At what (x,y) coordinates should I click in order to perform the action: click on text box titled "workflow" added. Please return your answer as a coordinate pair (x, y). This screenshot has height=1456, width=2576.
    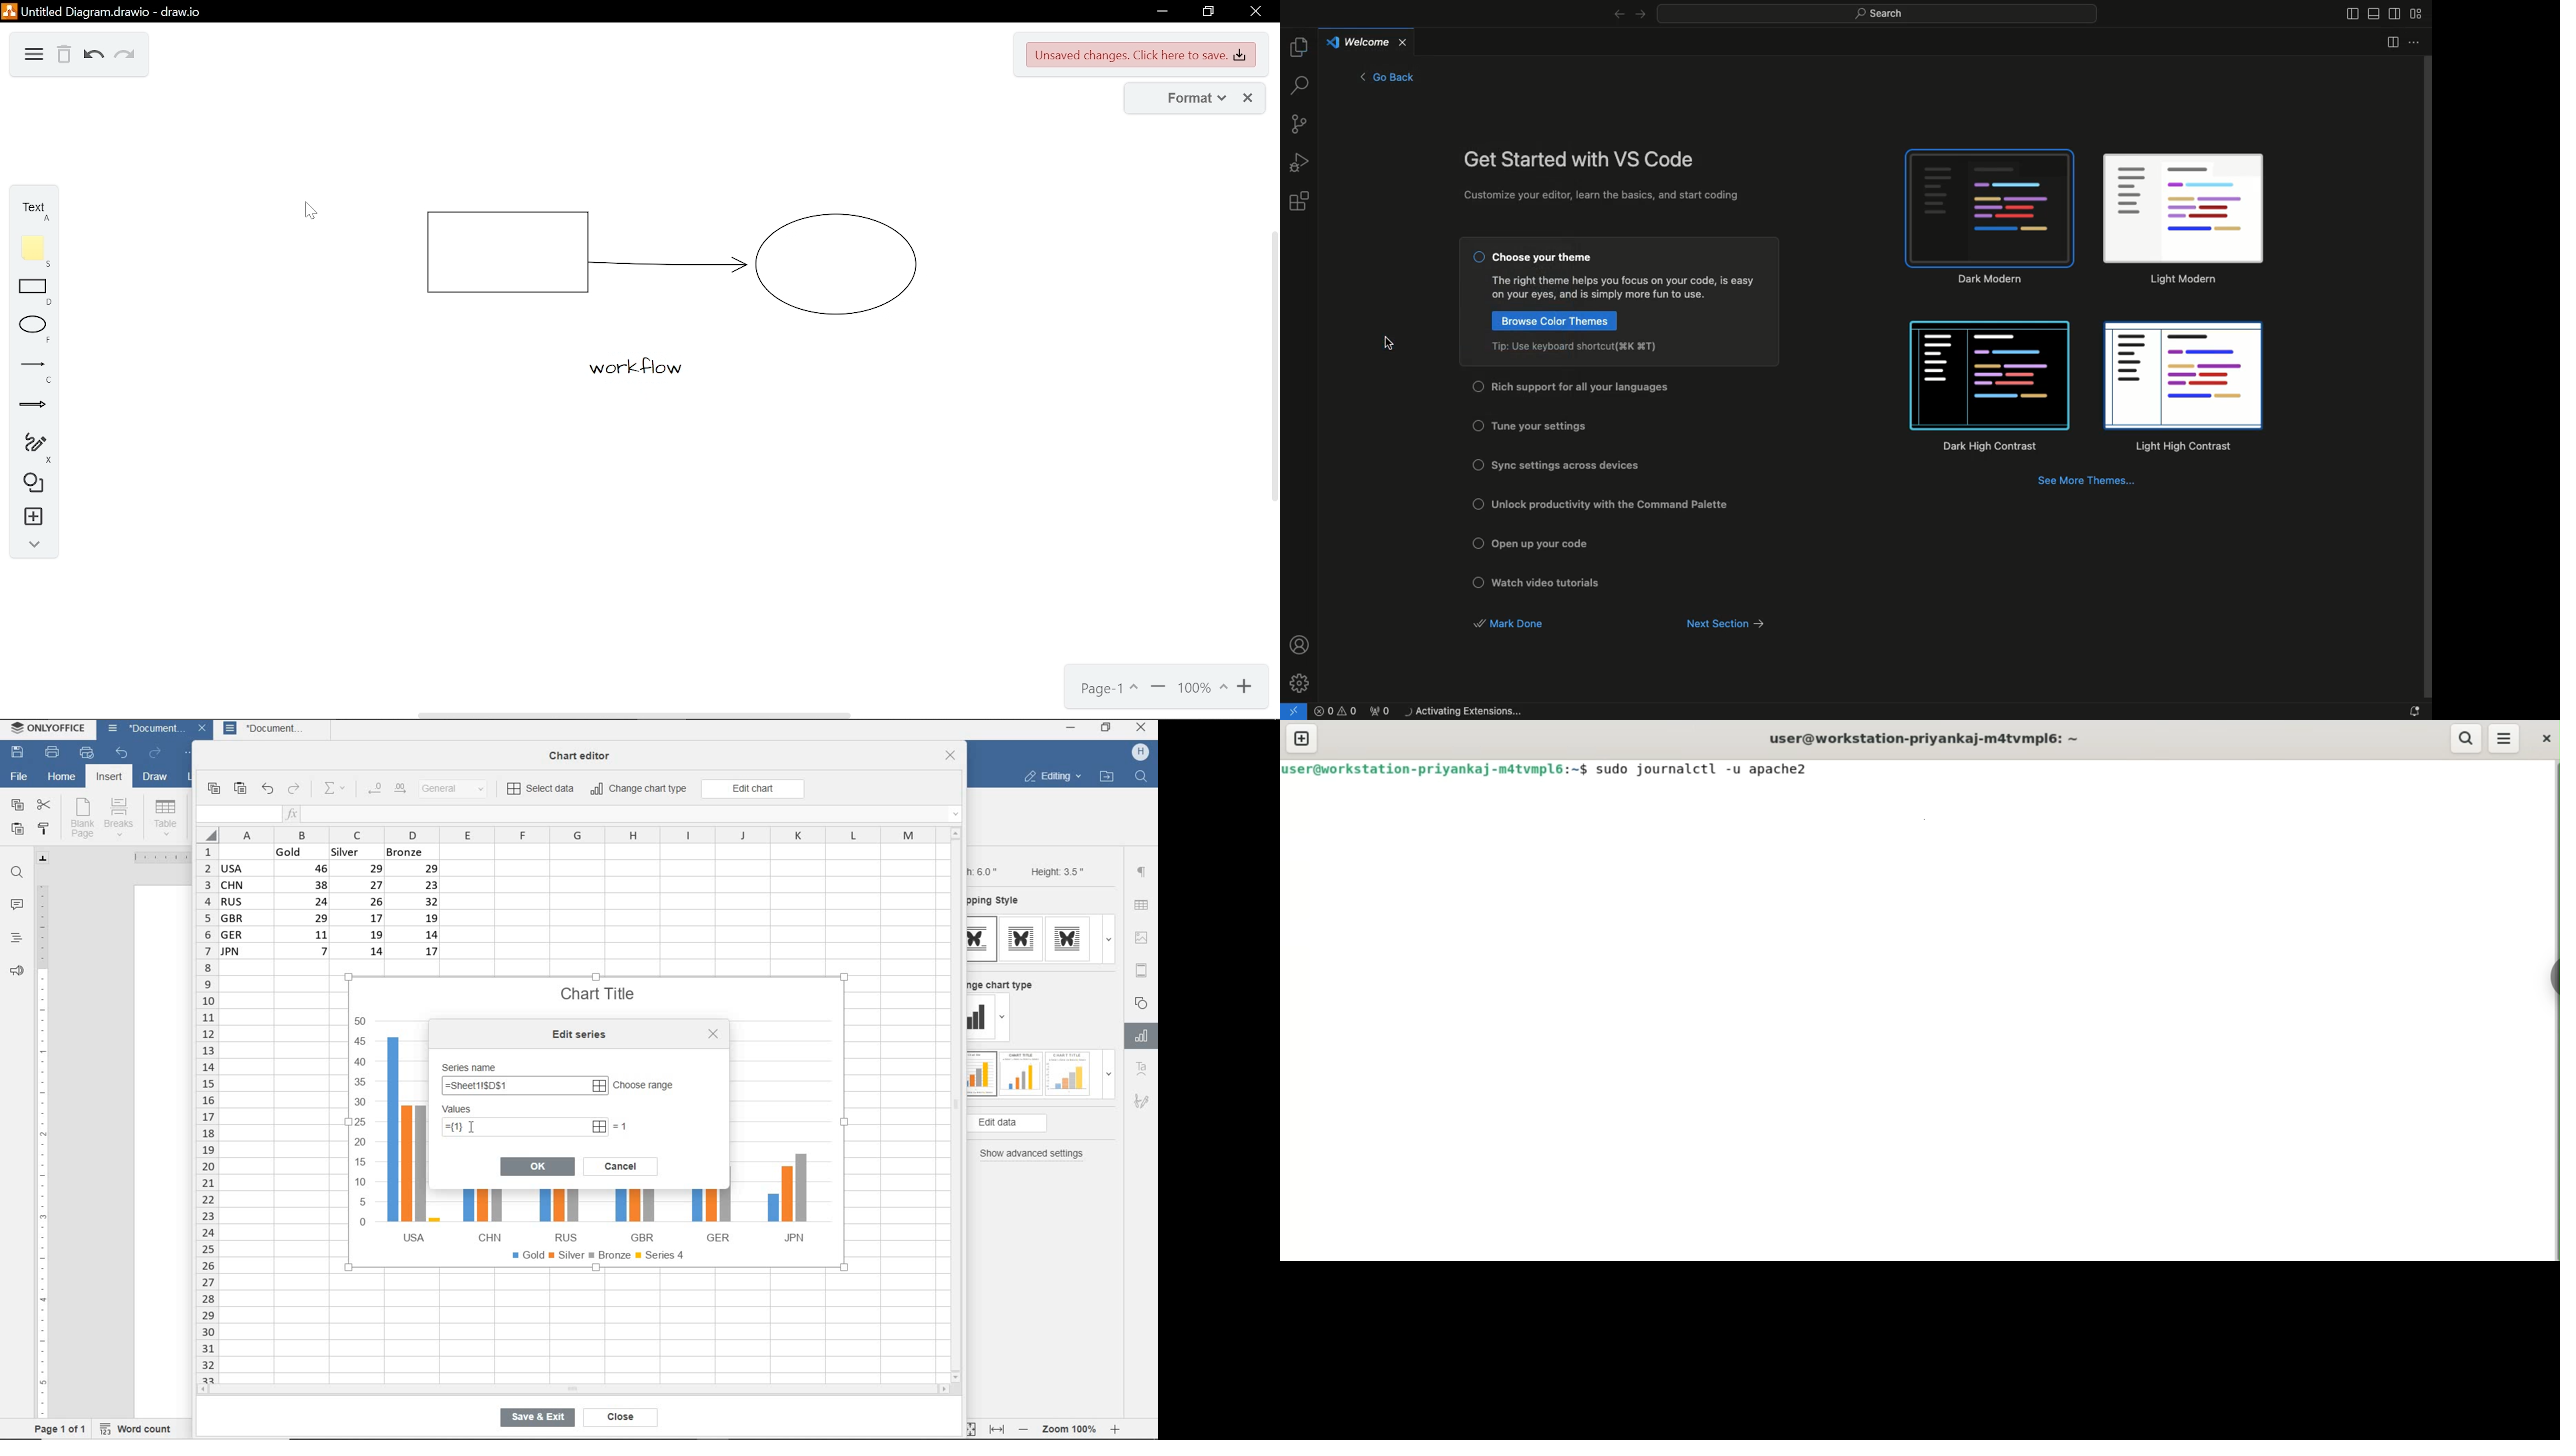
    Looking at the image, I should click on (628, 369).